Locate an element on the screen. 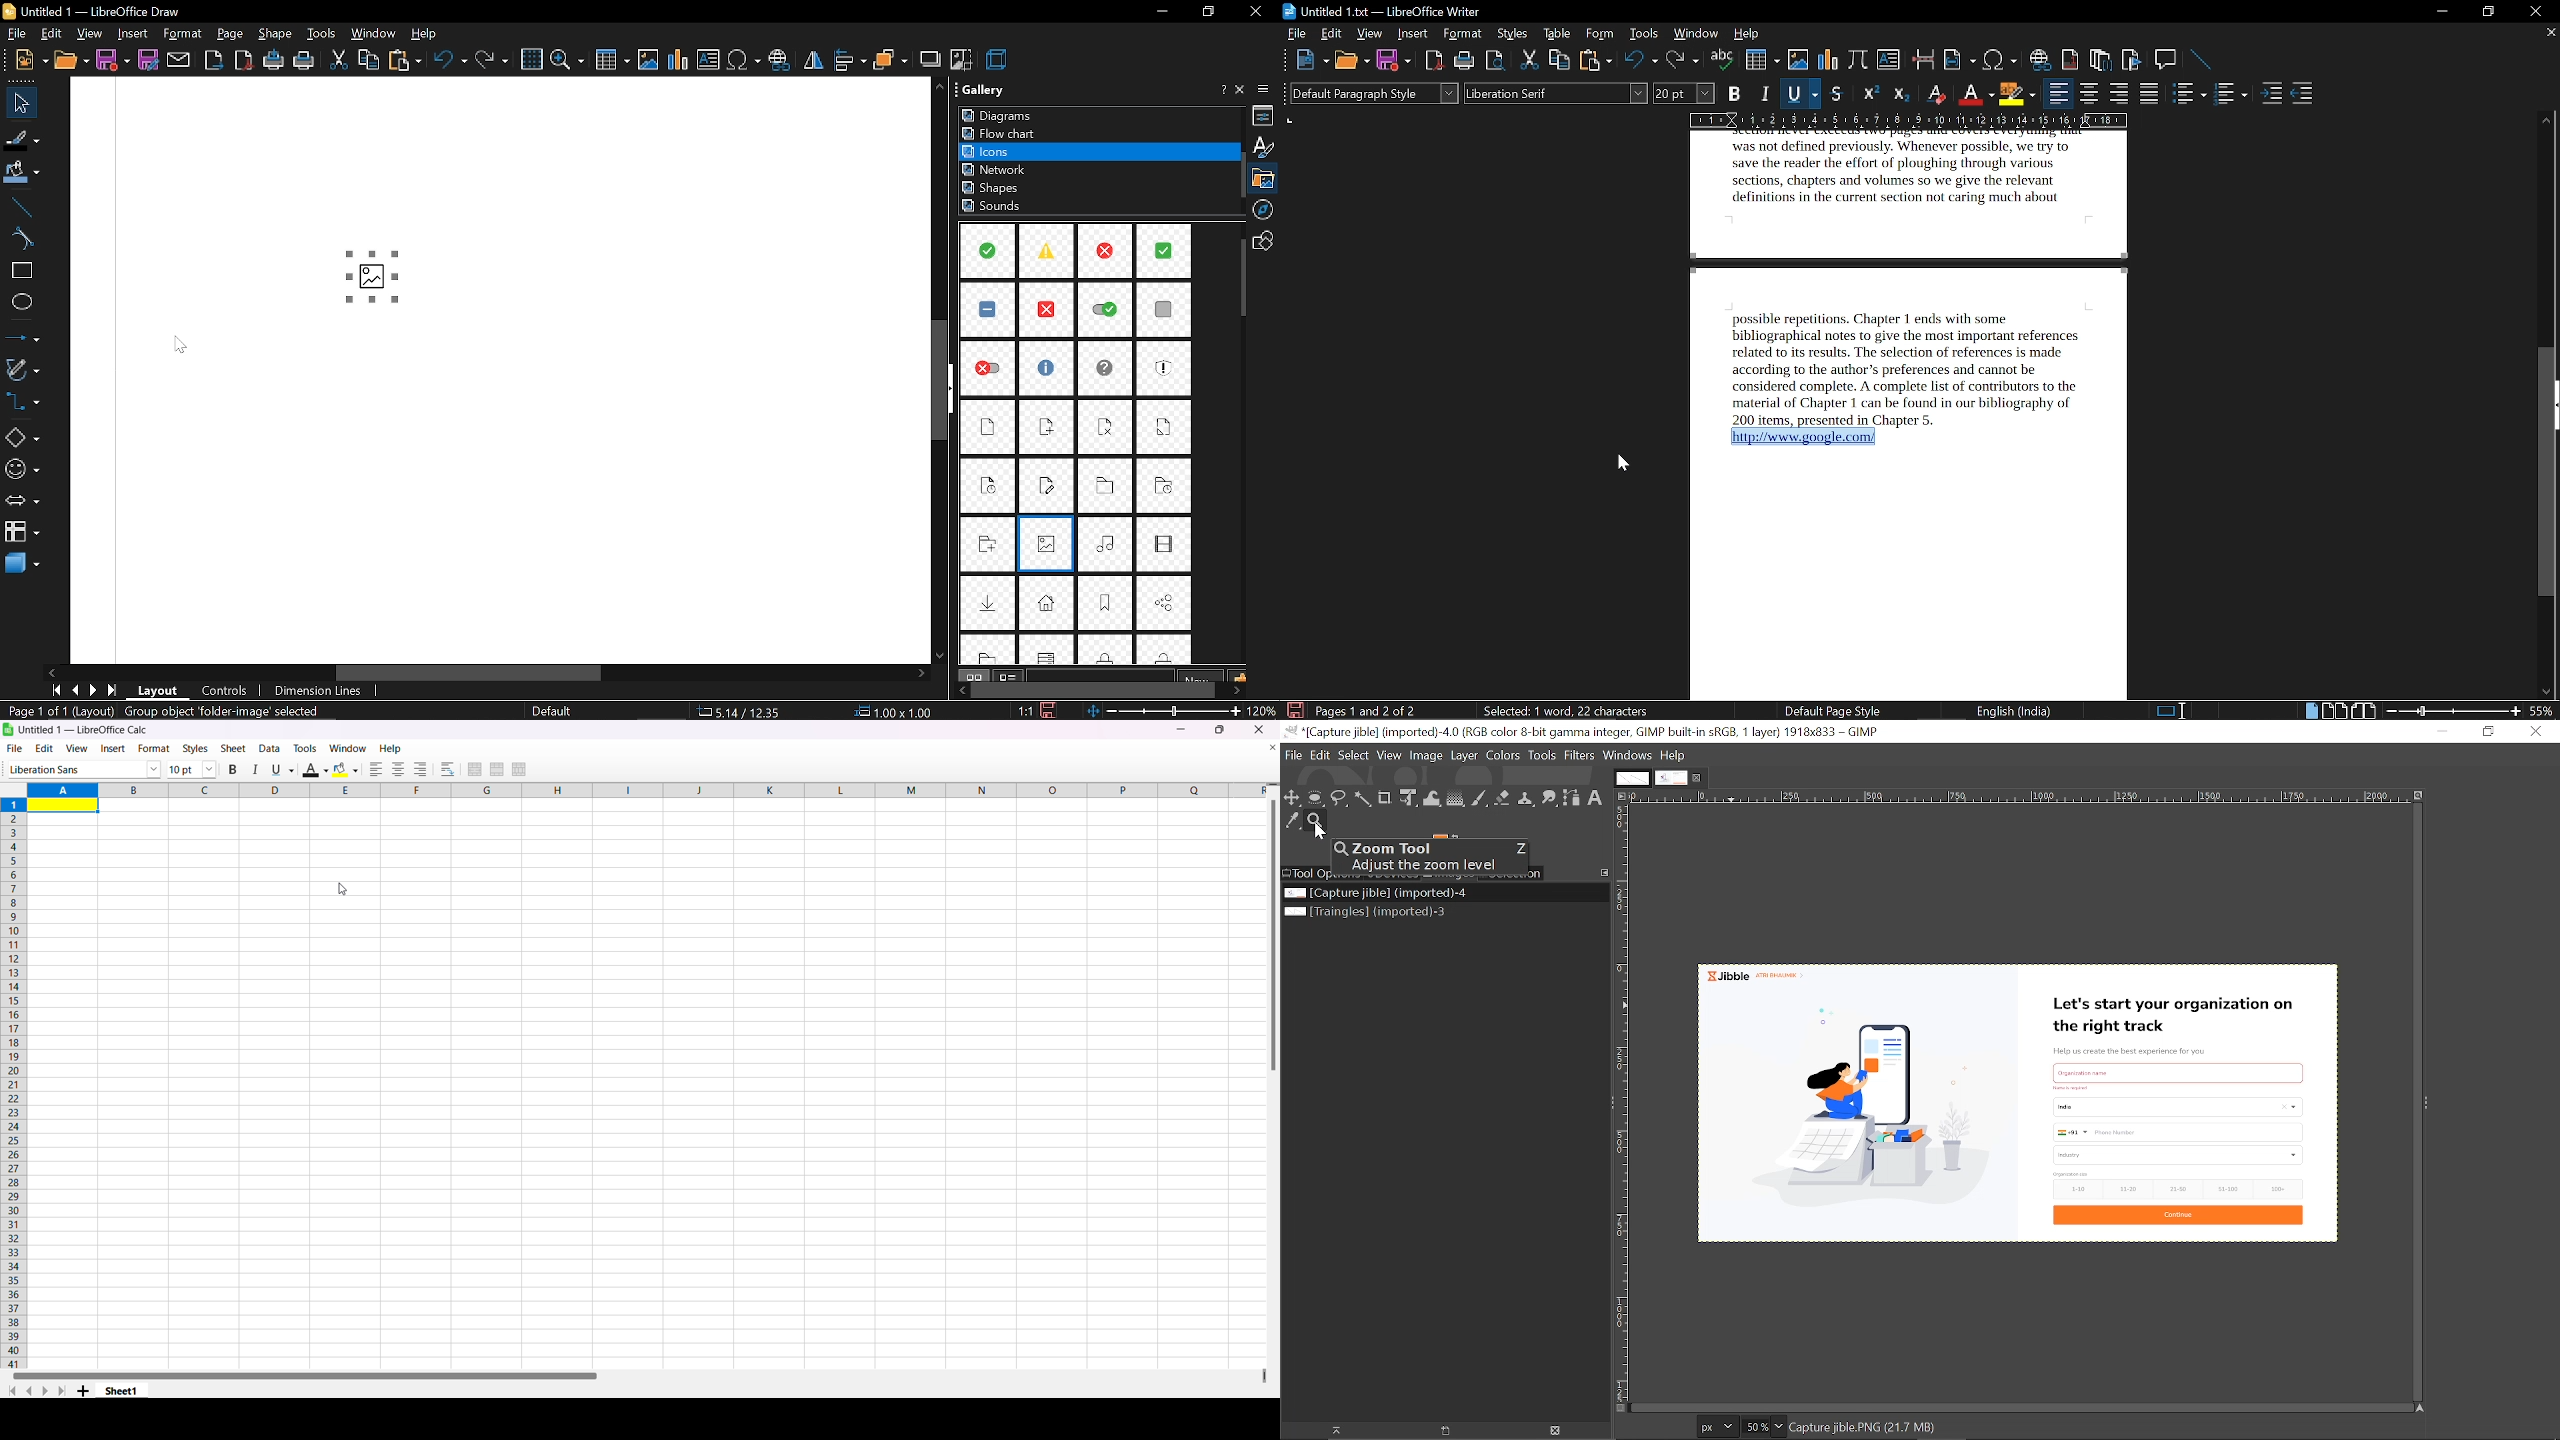  Text is located at coordinates (1595, 798).